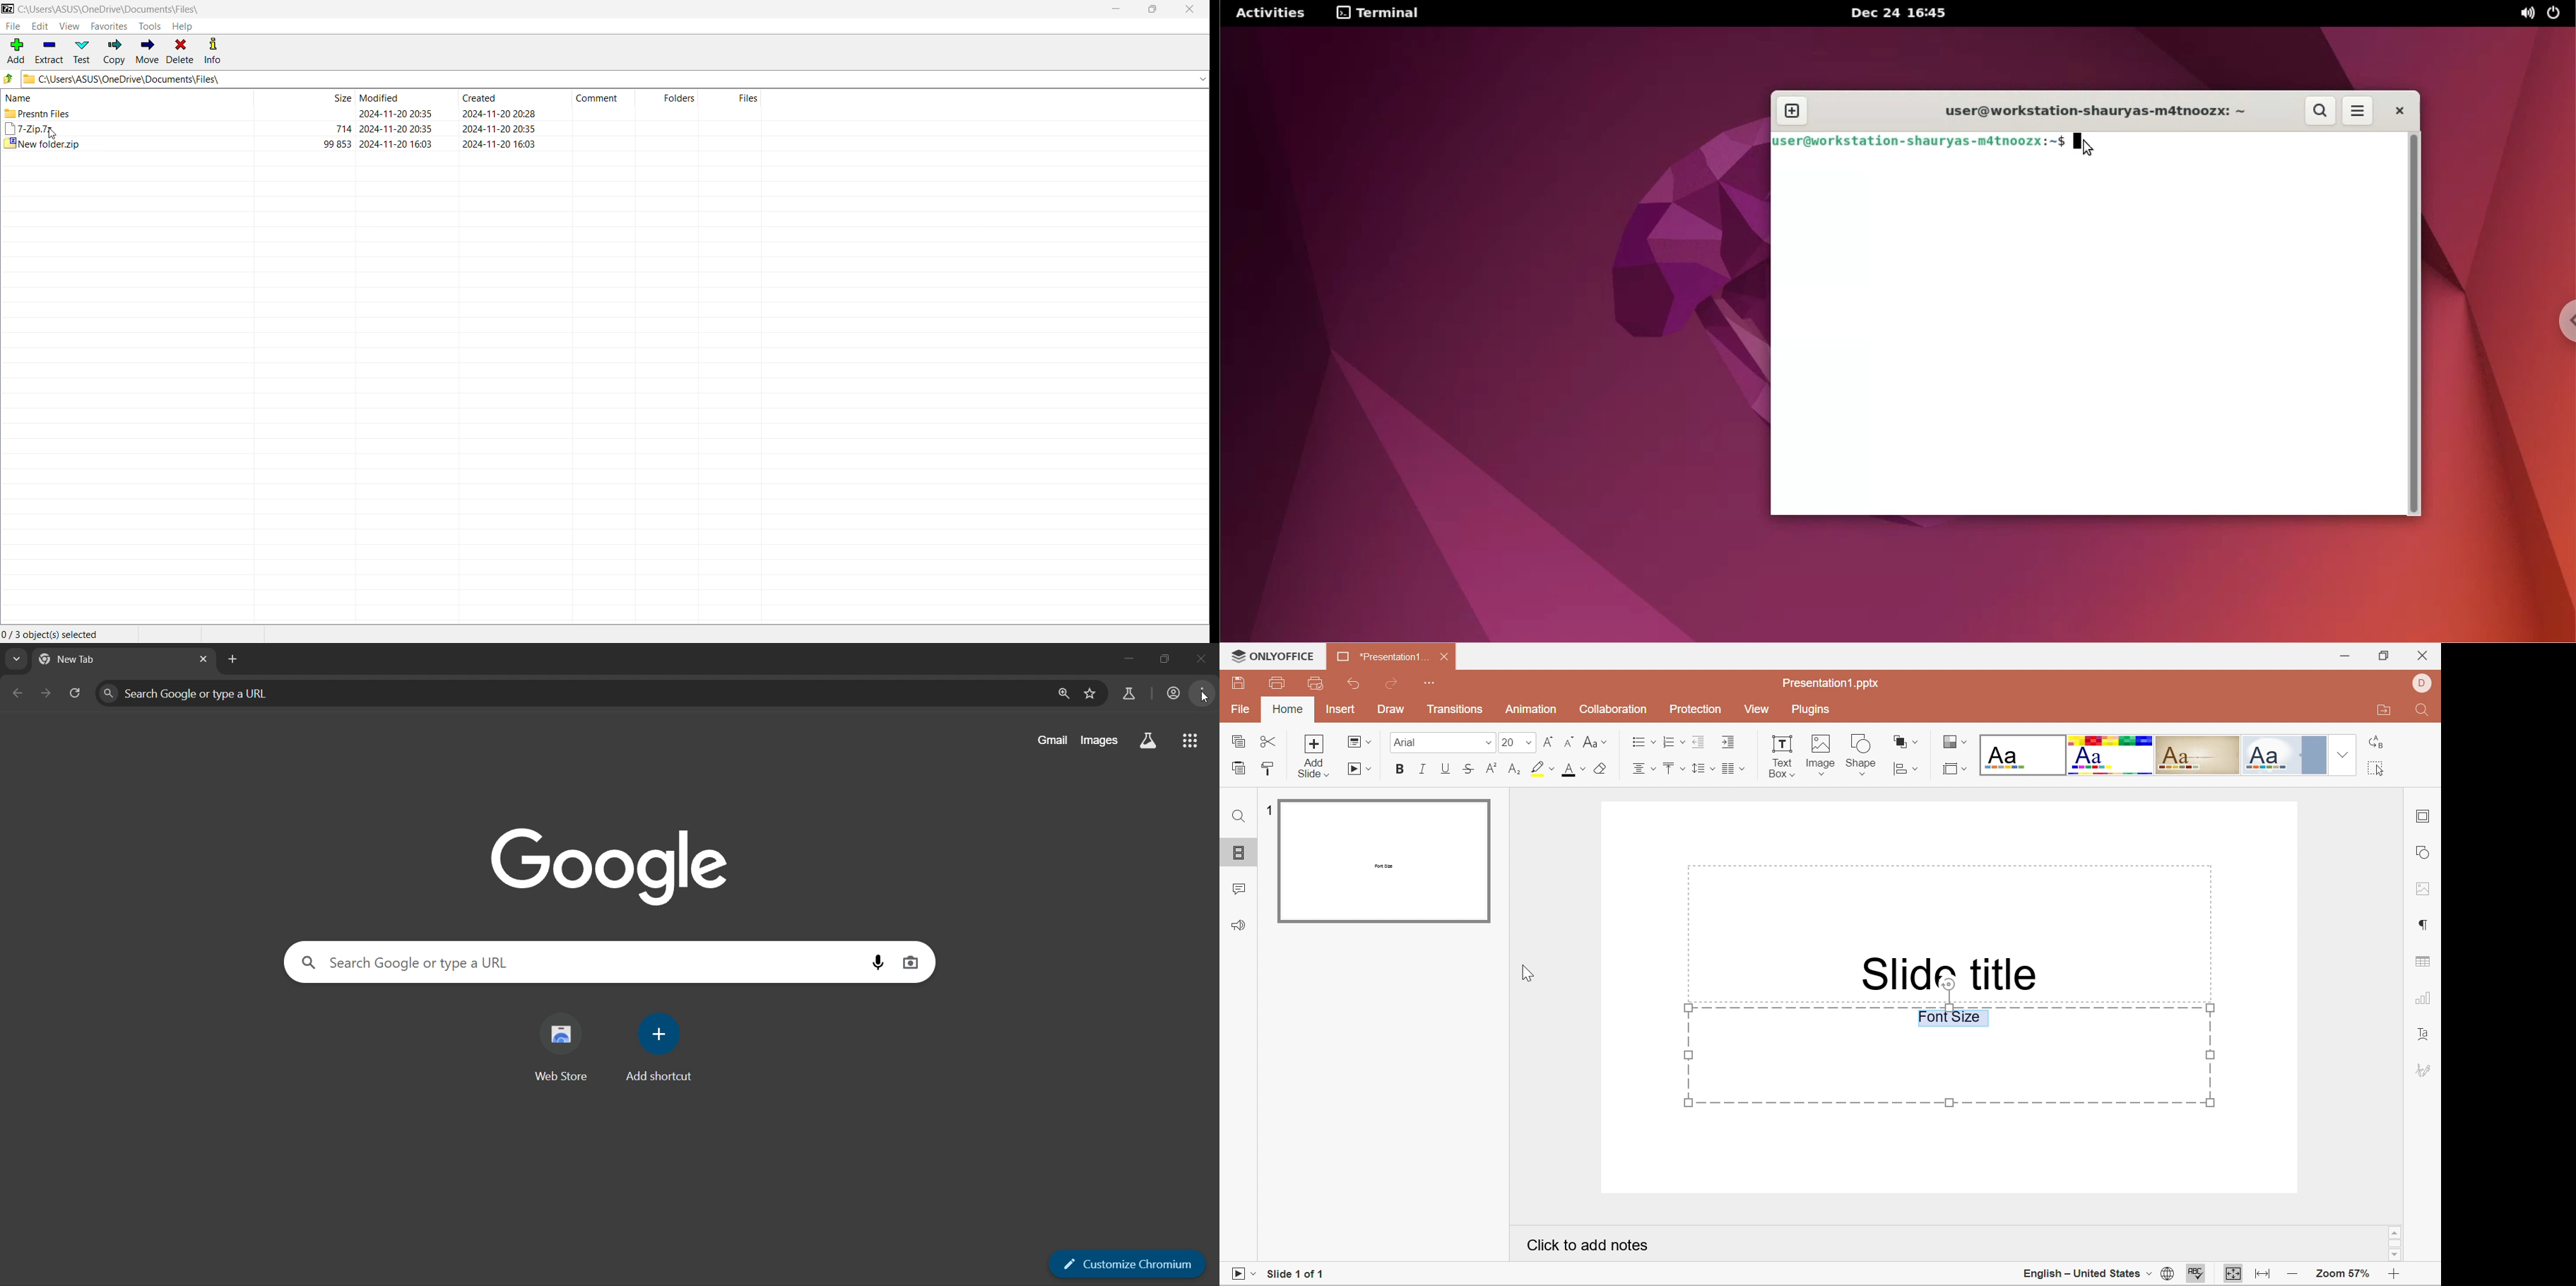 This screenshot has height=1288, width=2576. Describe the element at coordinates (1241, 926) in the screenshot. I see `Feedback and support` at that location.